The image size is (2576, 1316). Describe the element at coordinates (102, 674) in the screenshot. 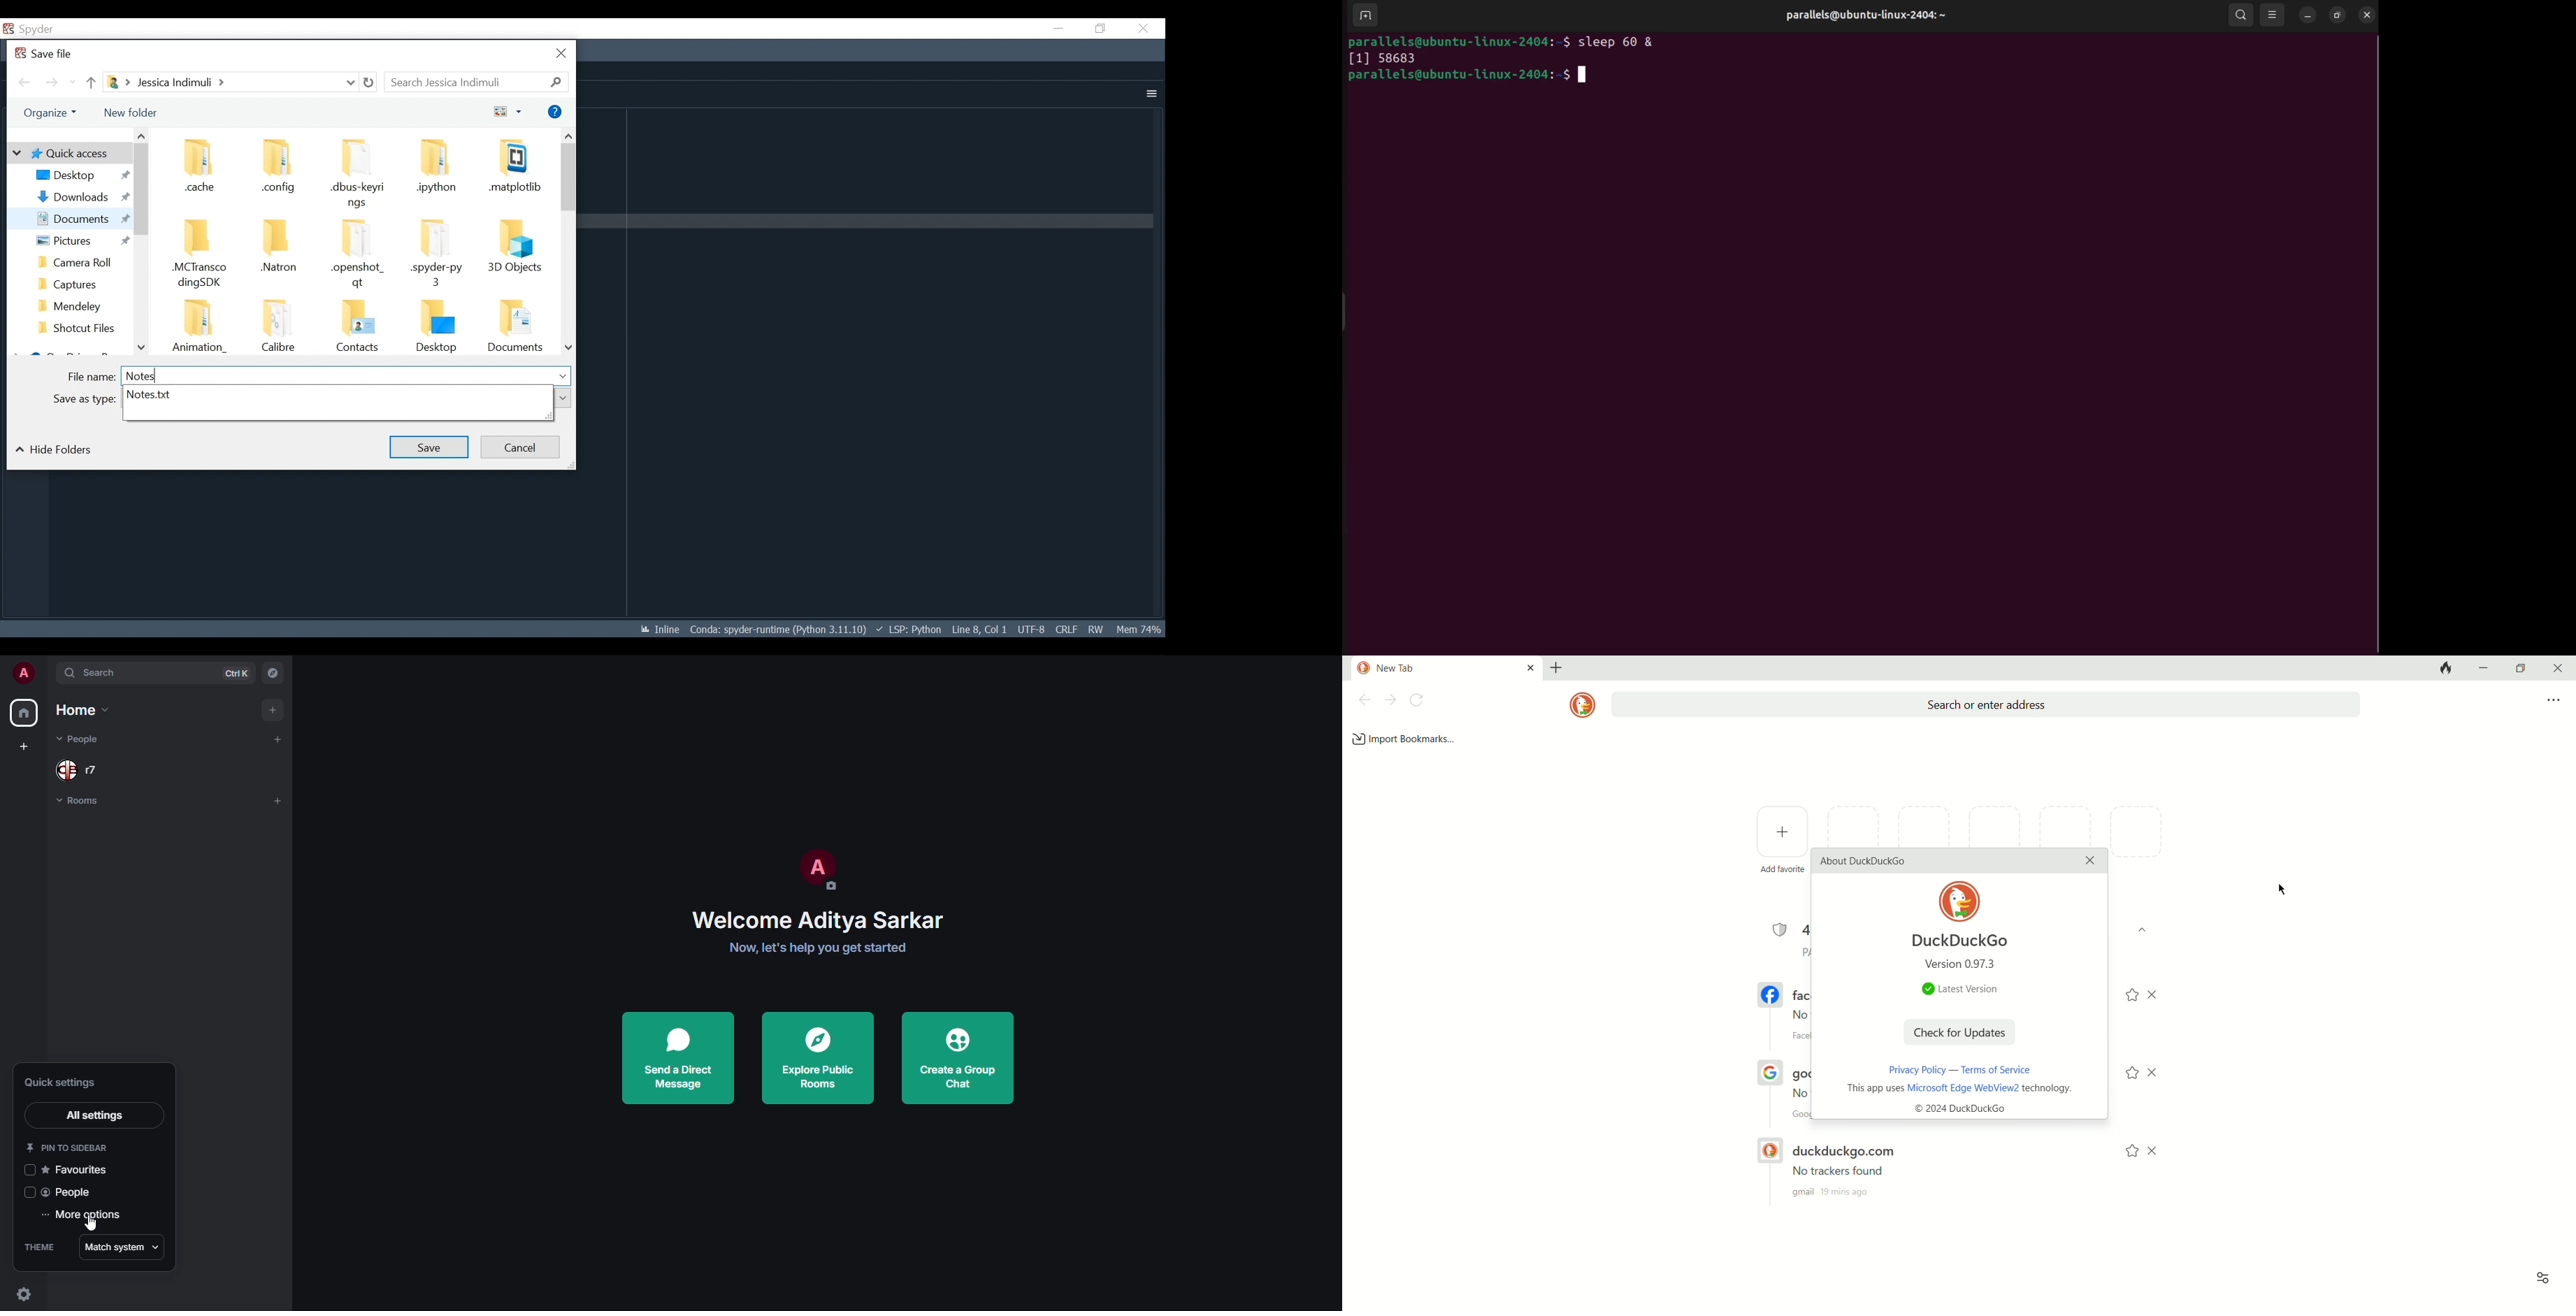

I see `search` at that location.